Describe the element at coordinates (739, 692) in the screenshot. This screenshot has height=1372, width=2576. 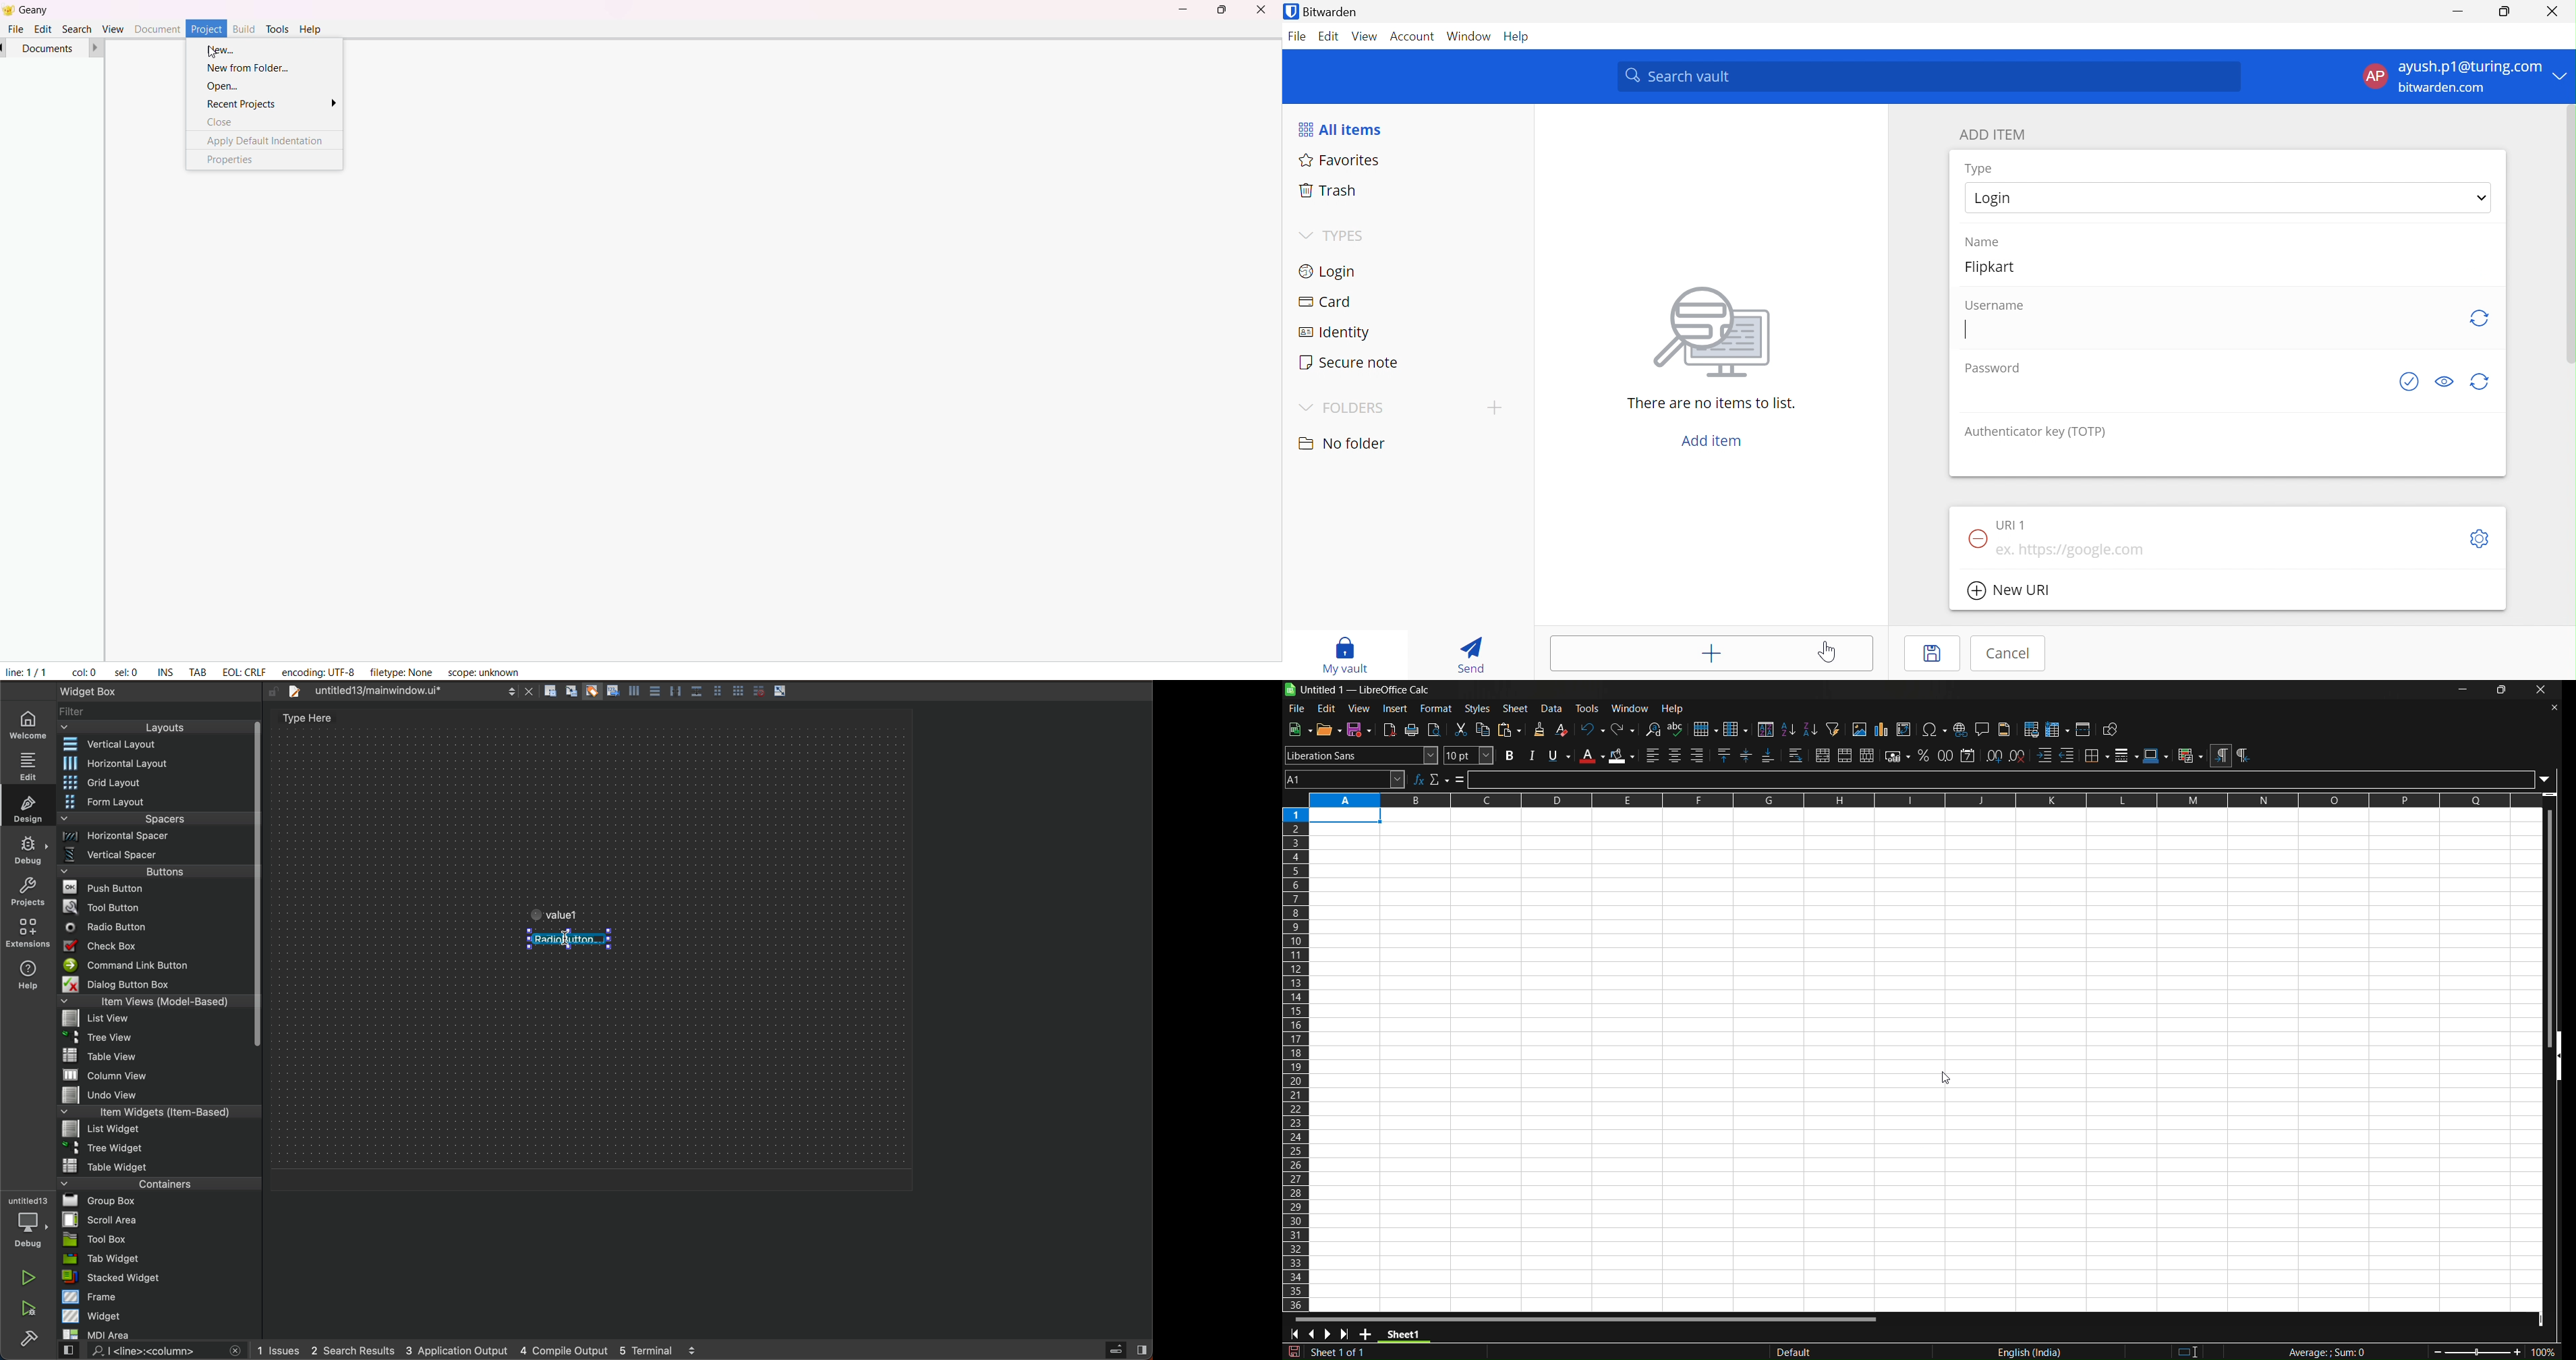
I see `` at that location.